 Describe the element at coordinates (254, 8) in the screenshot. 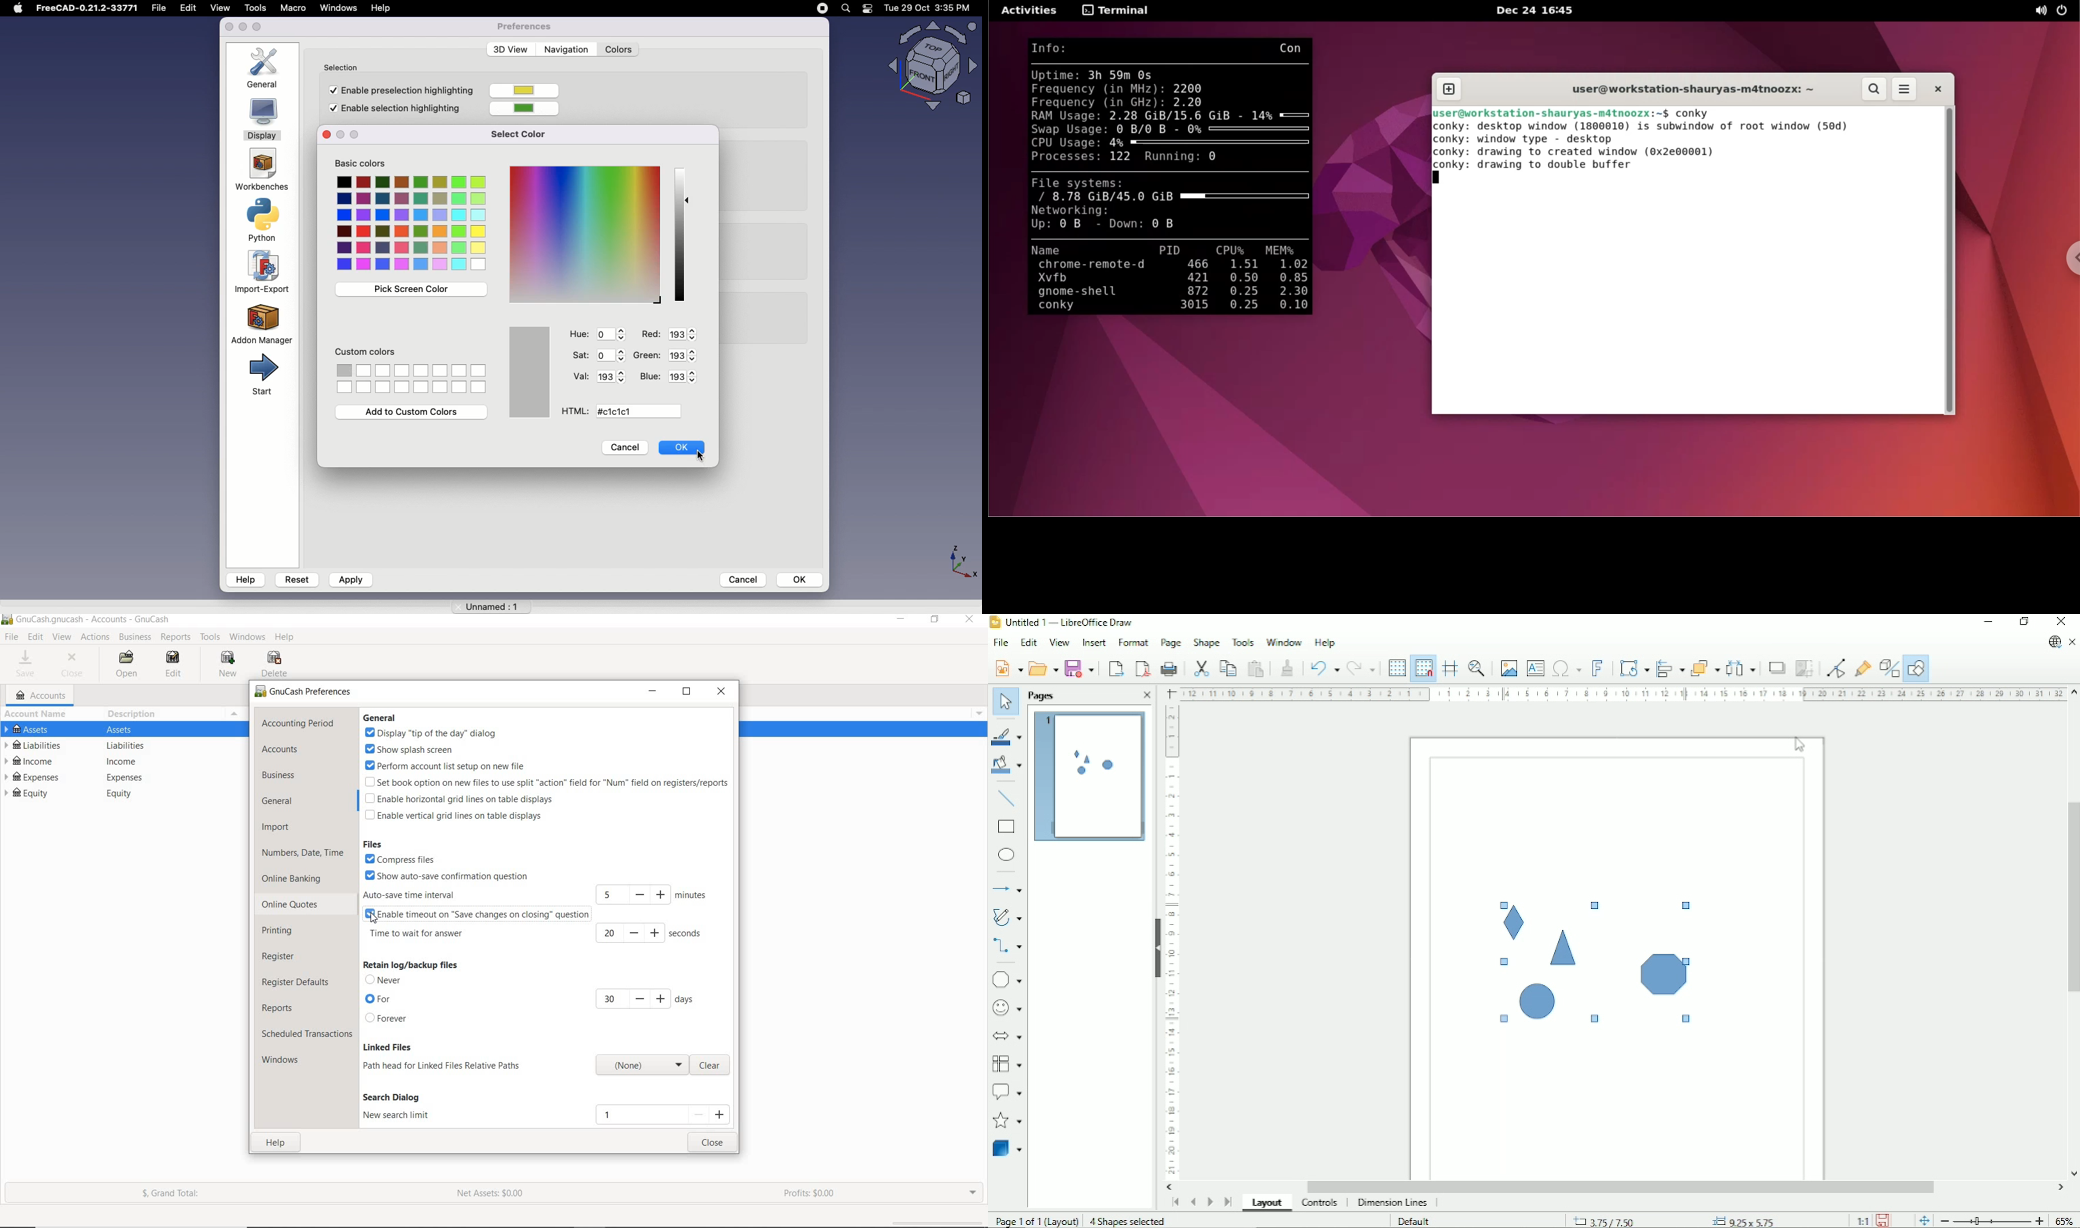

I see `tools` at that location.